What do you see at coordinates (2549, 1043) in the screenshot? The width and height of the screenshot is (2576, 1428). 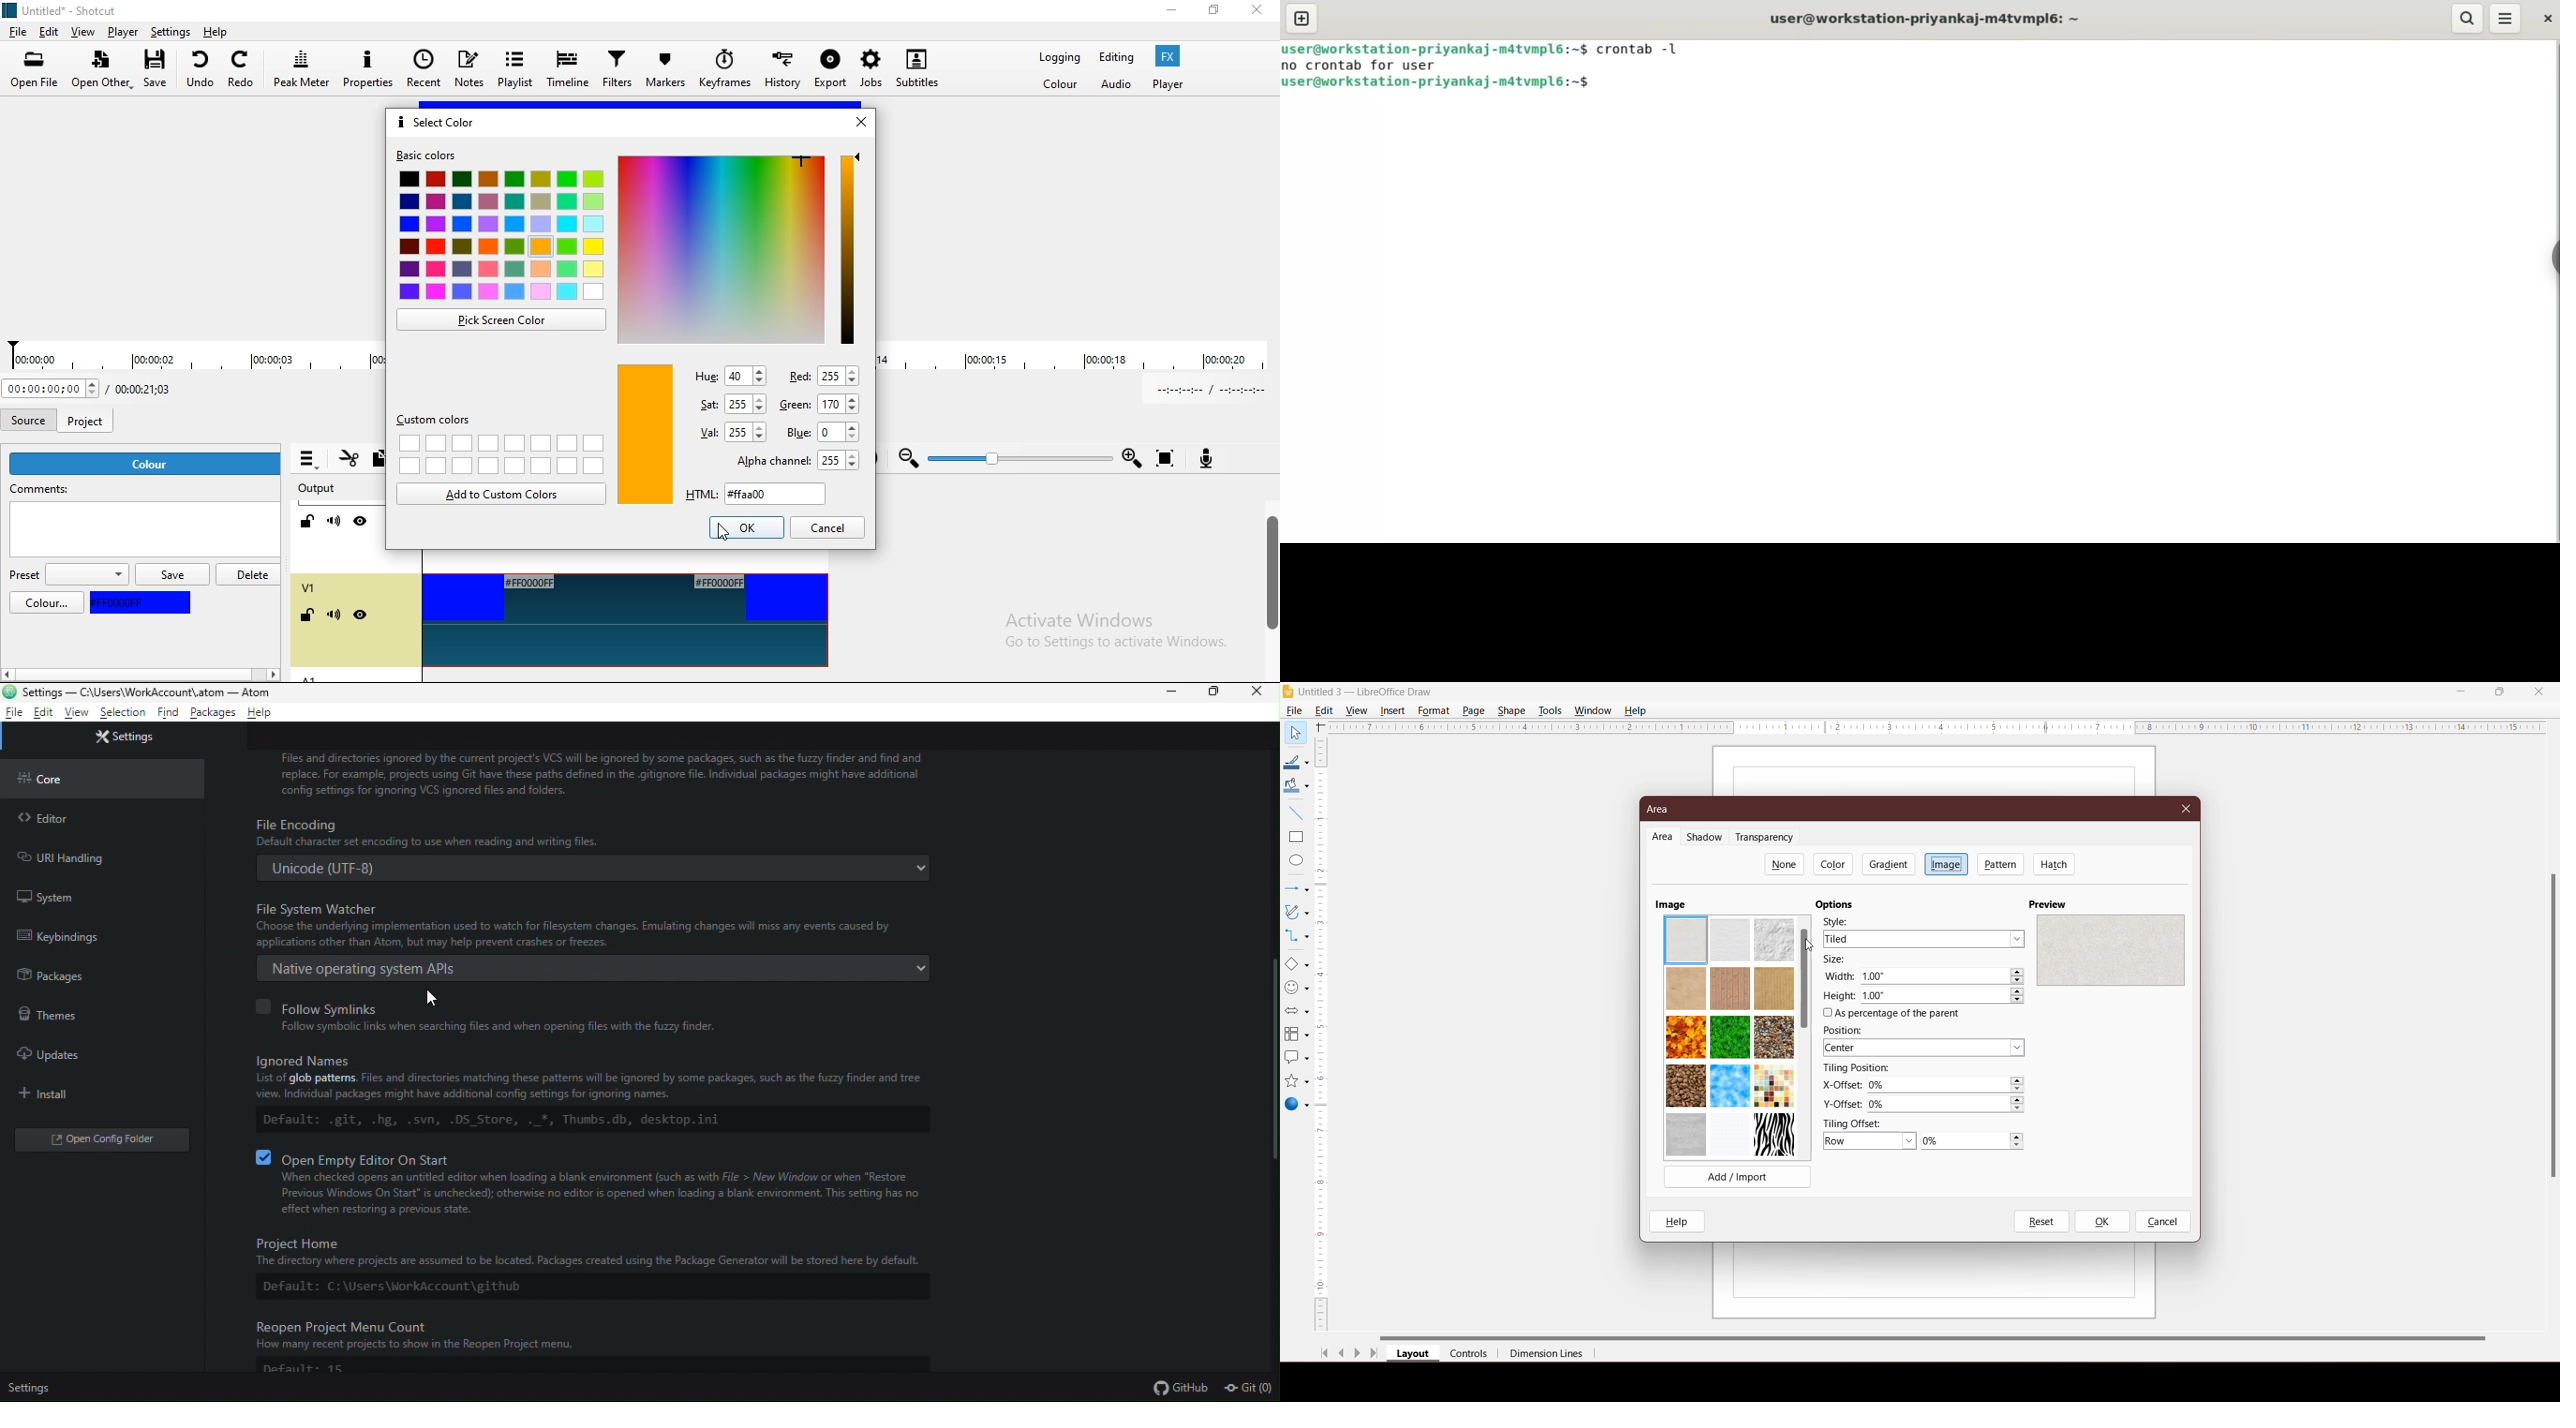 I see `scrollbar` at bounding box center [2549, 1043].